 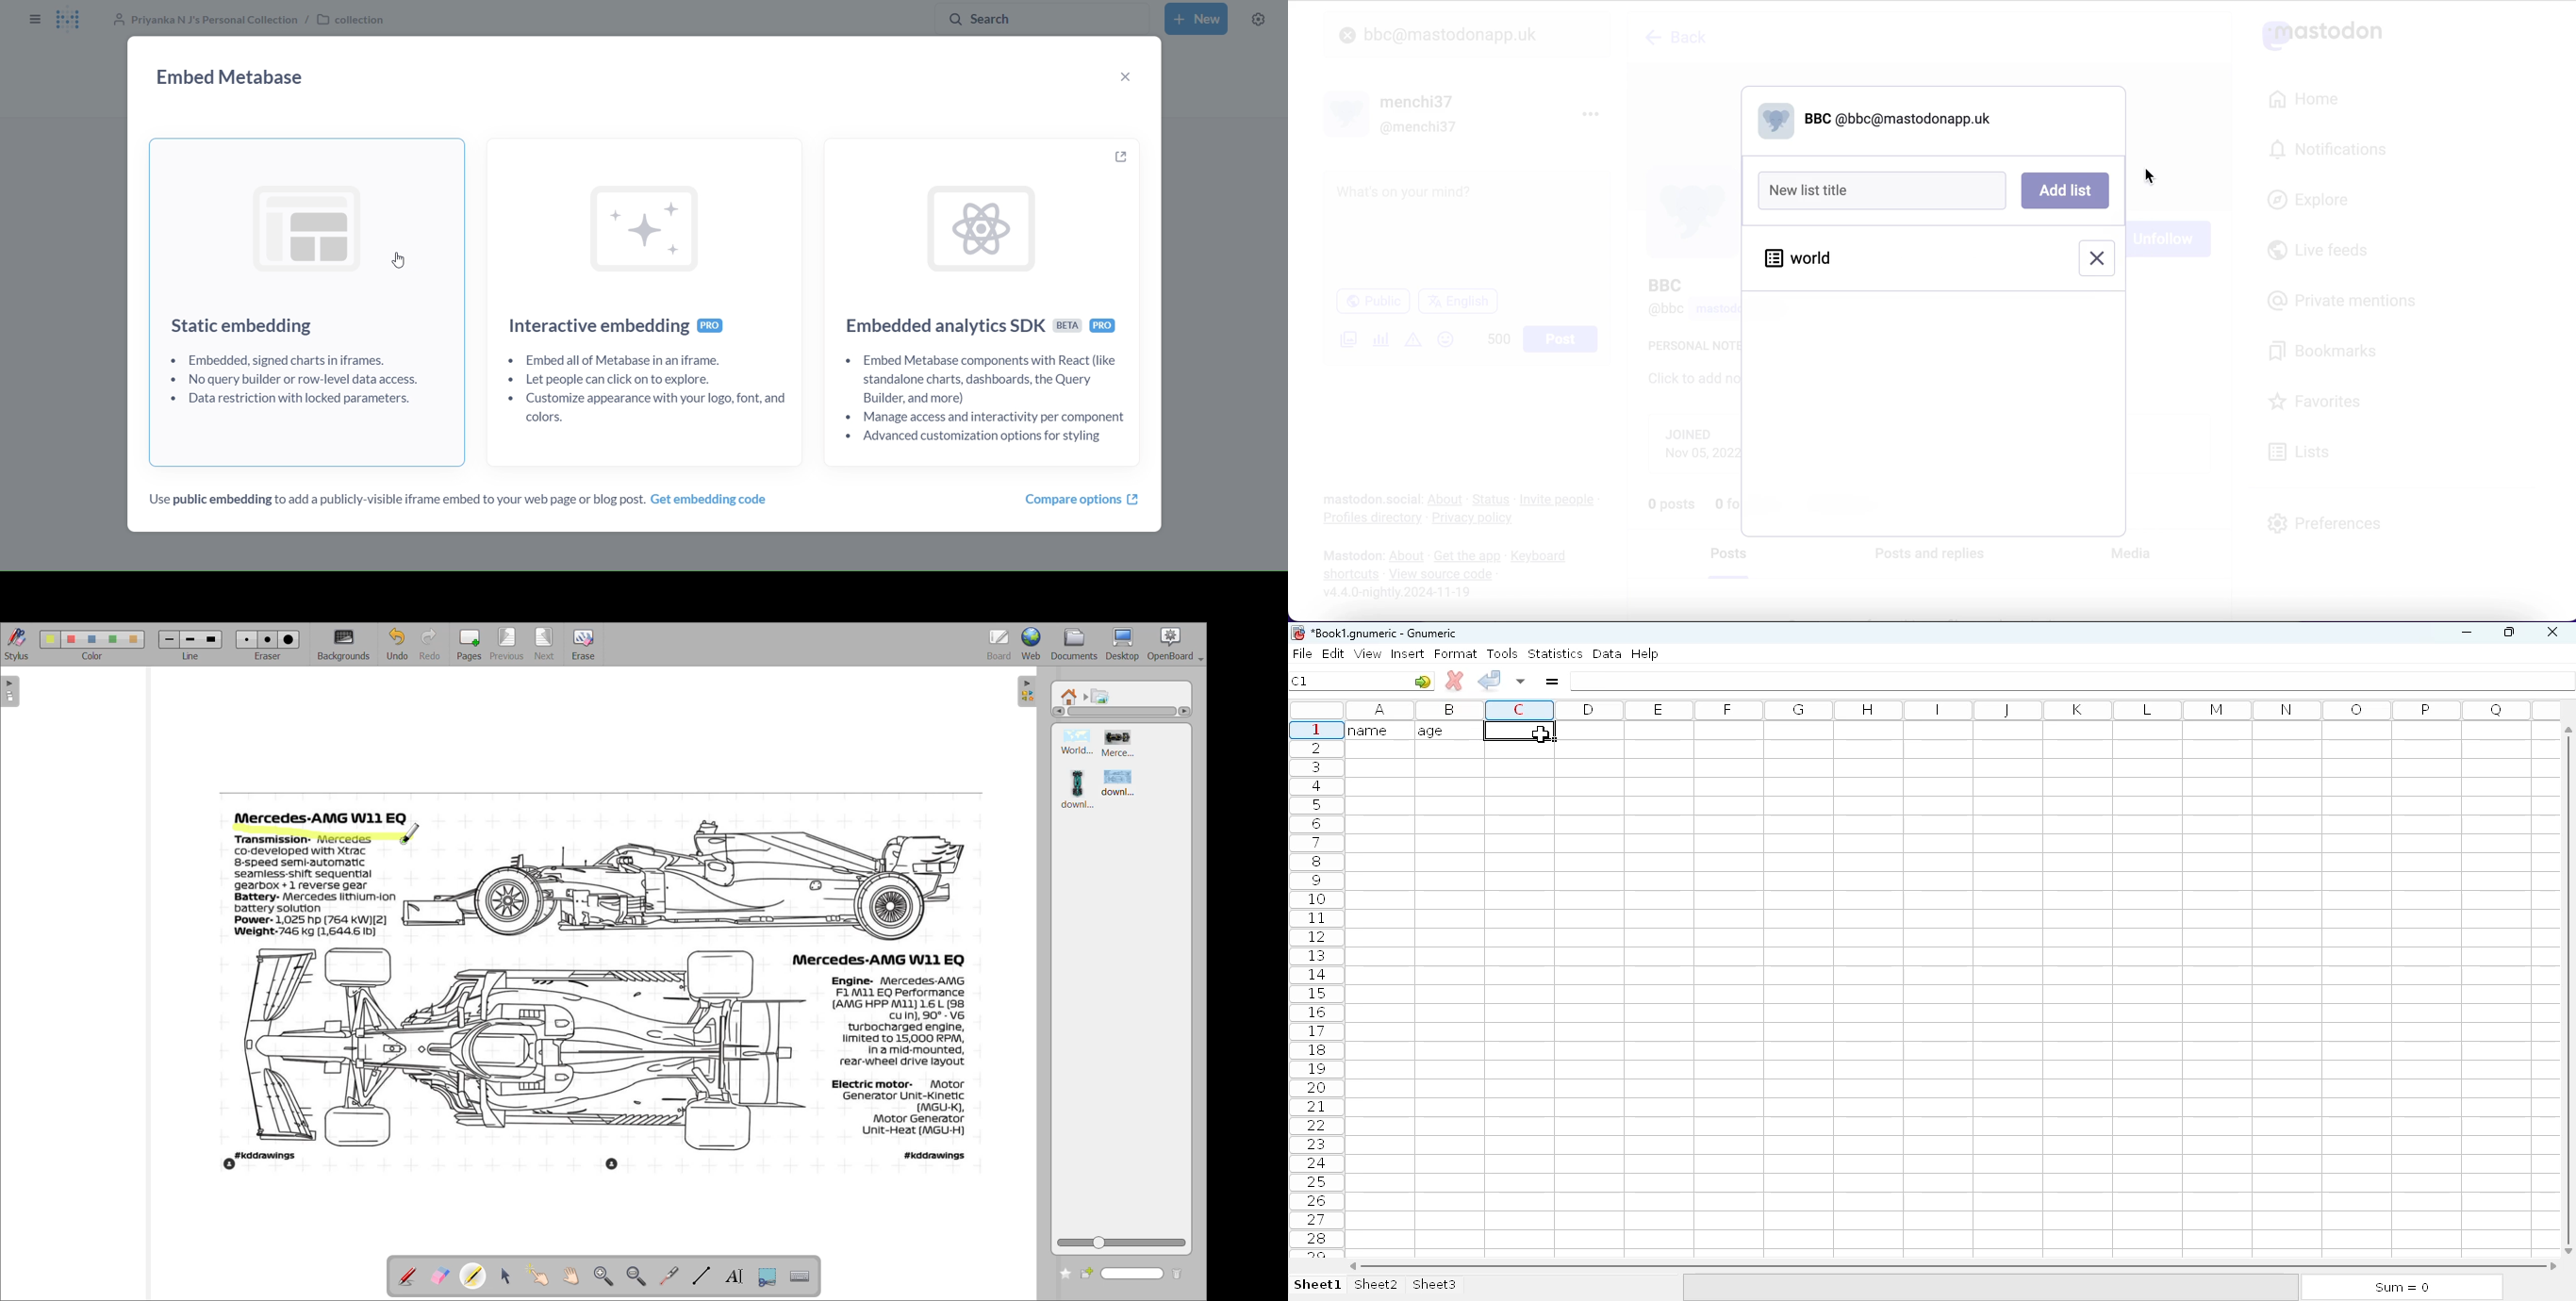 What do you see at coordinates (1408, 653) in the screenshot?
I see `insert` at bounding box center [1408, 653].